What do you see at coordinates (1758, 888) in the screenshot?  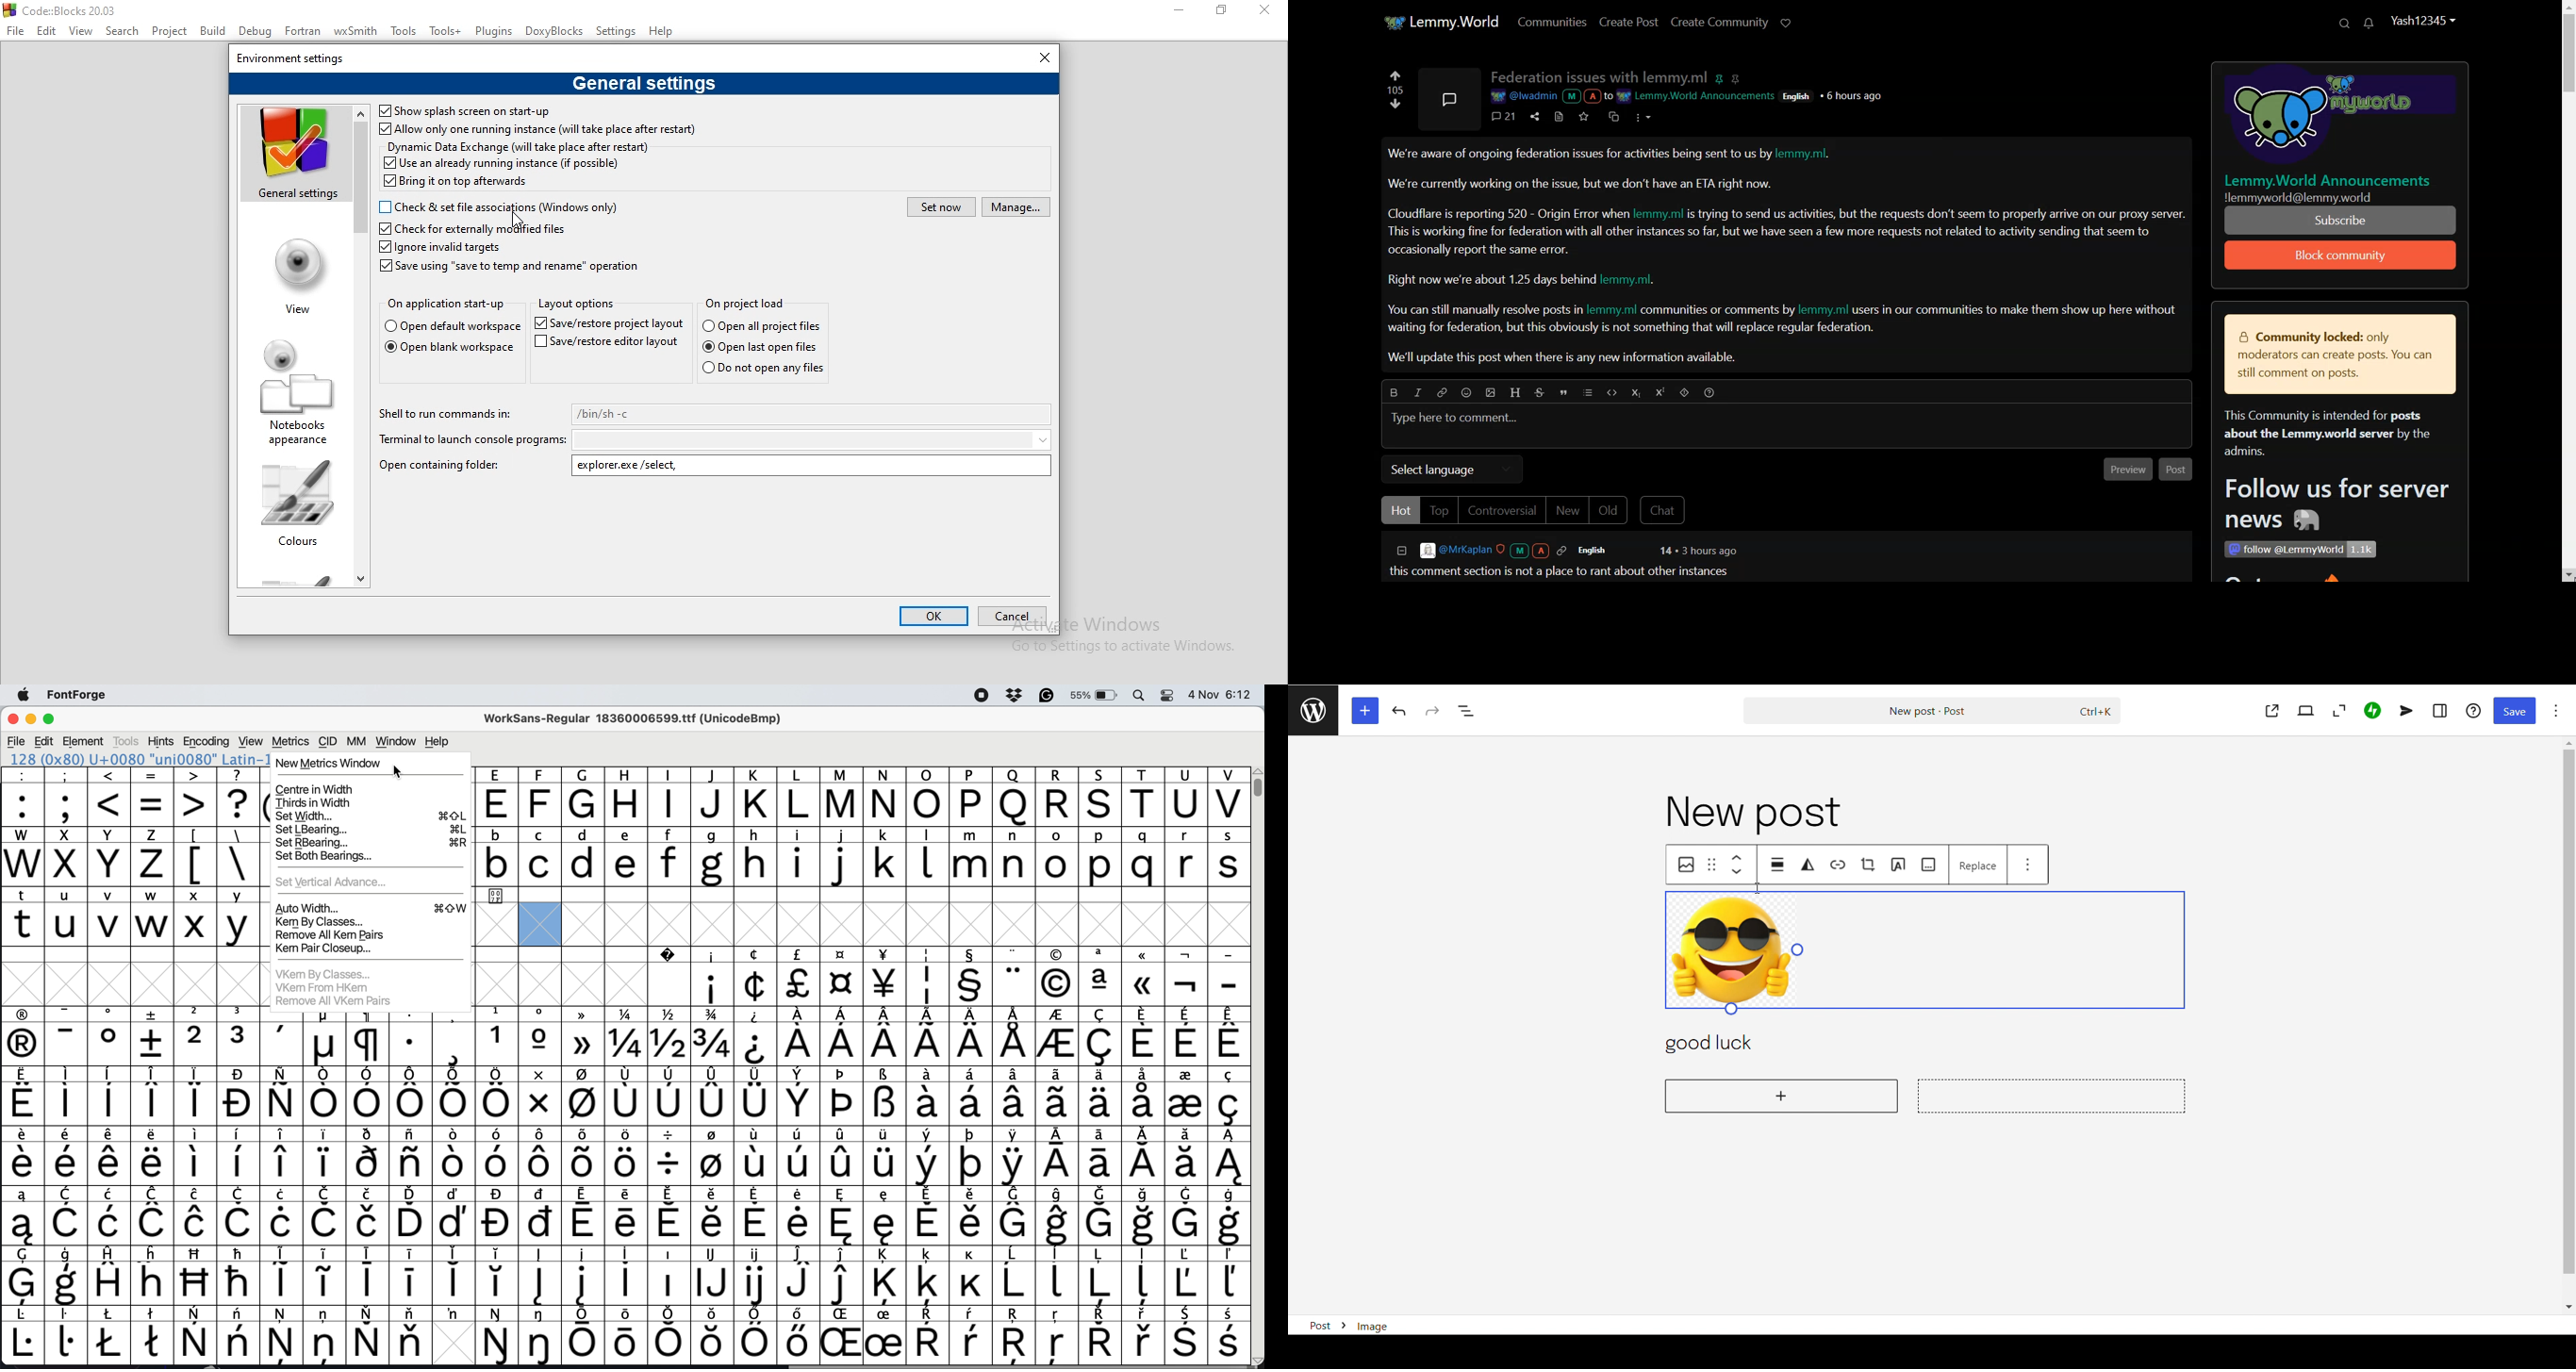 I see `cursor` at bounding box center [1758, 888].